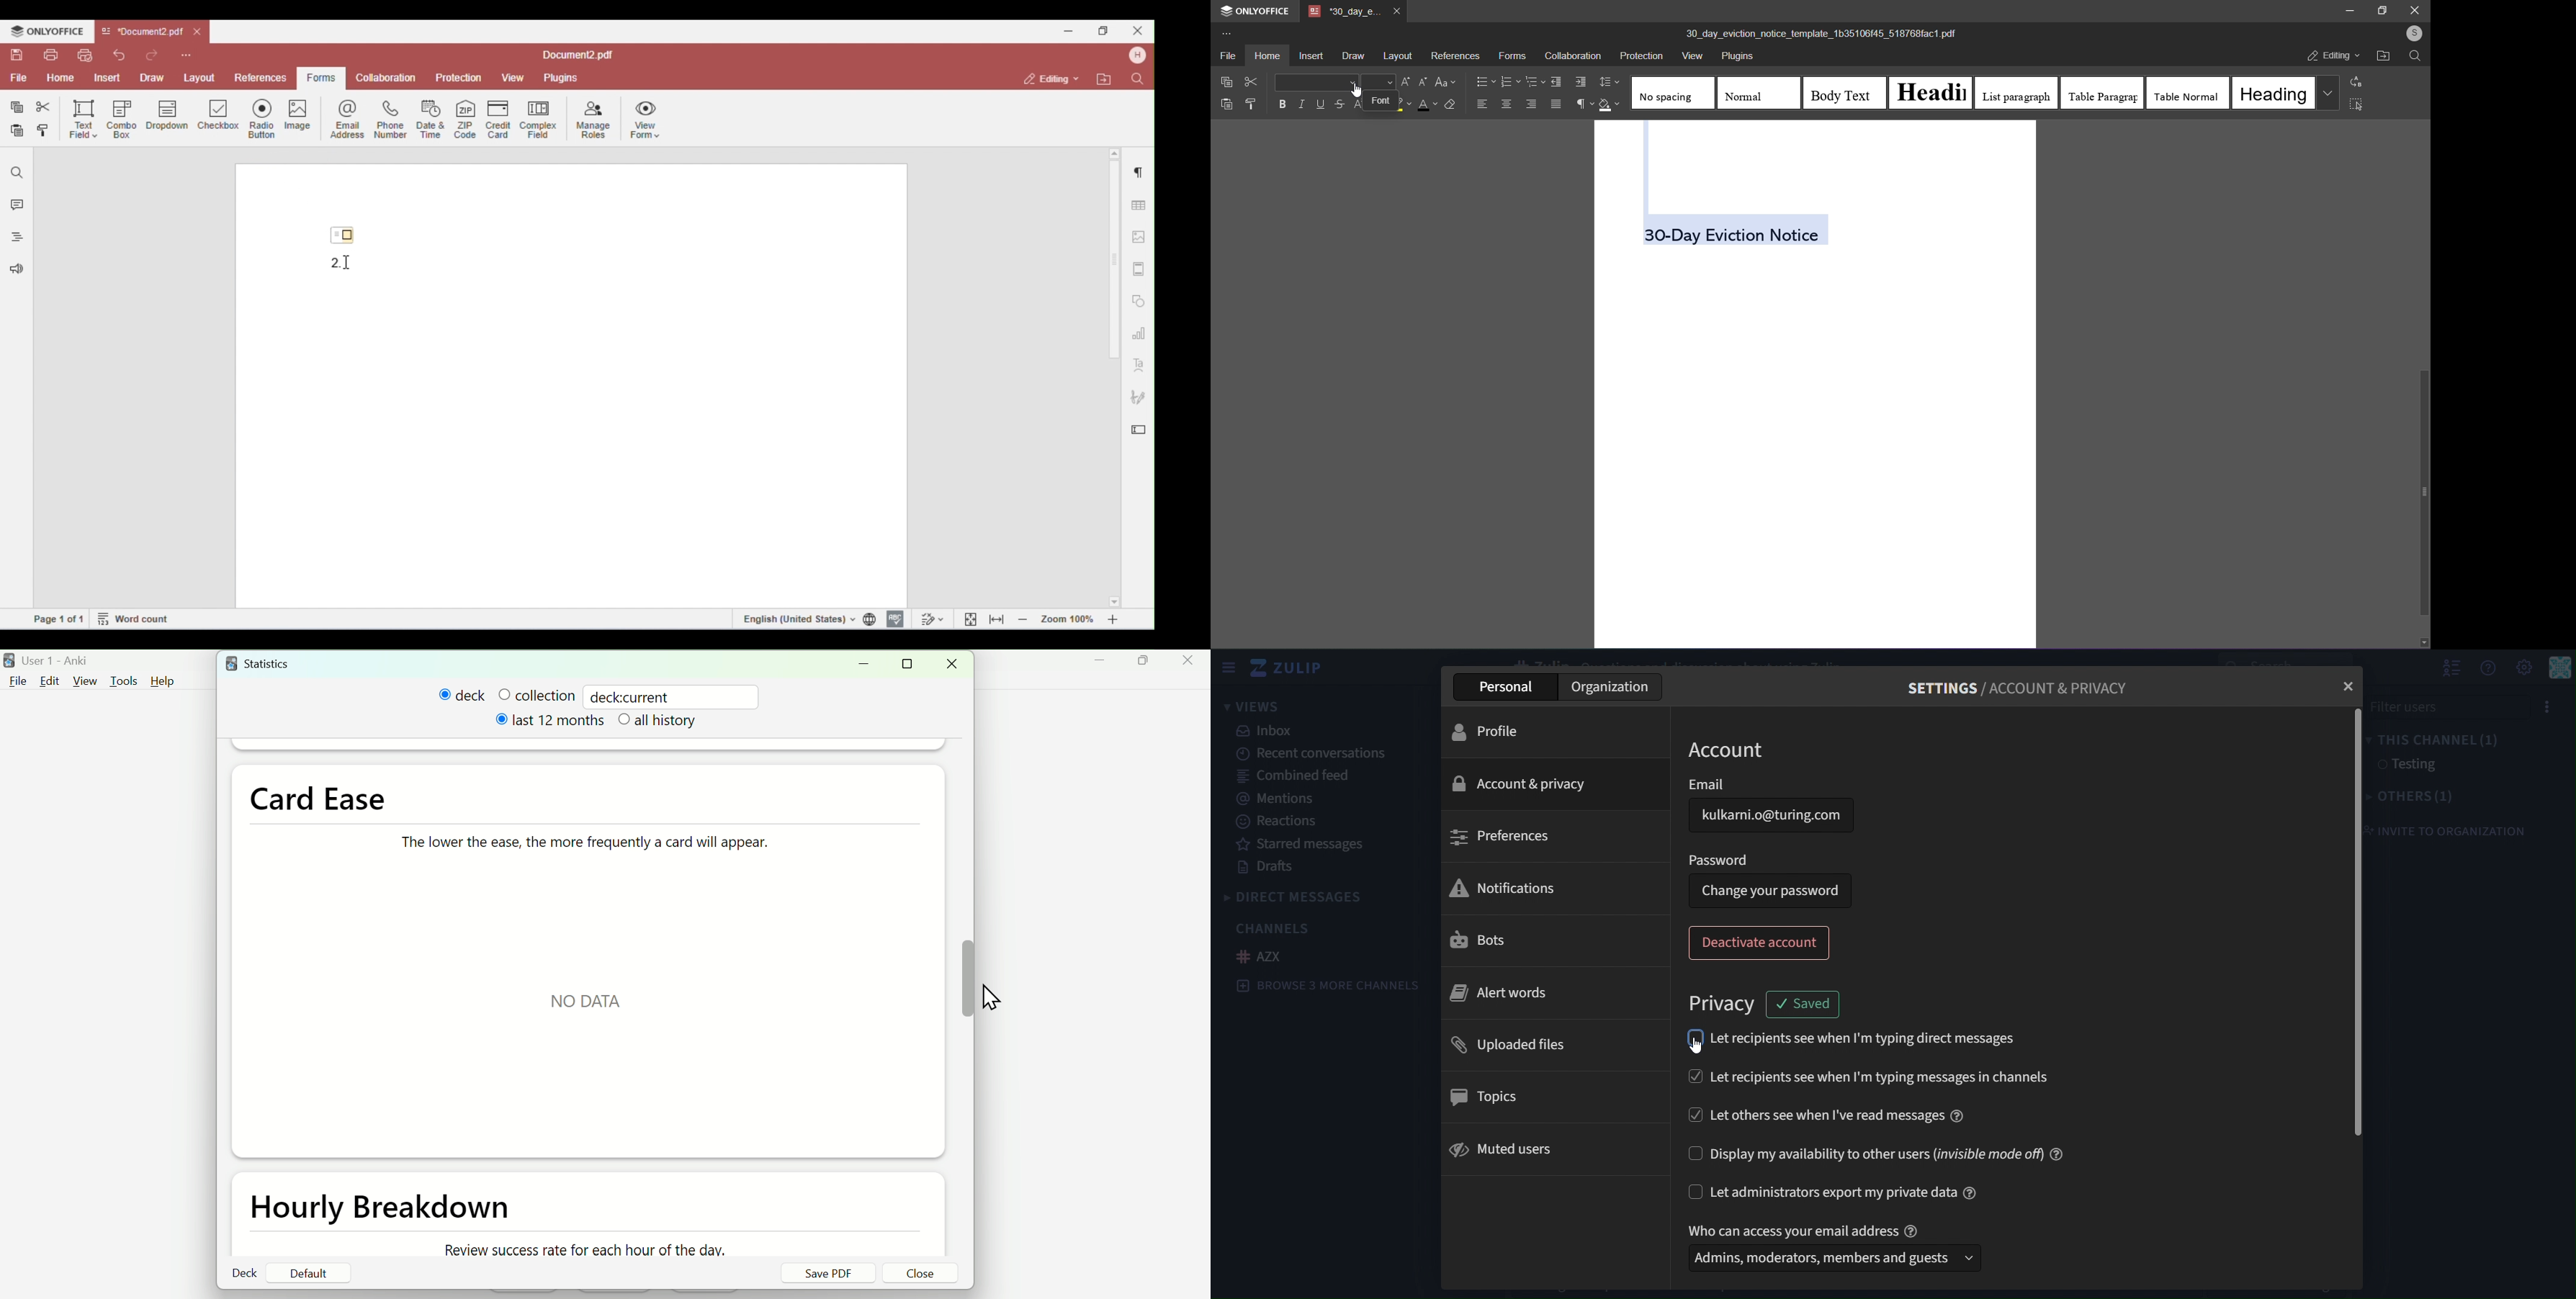 The image size is (2576, 1316). What do you see at coordinates (1612, 687) in the screenshot?
I see `organization` at bounding box center [1612, 687].